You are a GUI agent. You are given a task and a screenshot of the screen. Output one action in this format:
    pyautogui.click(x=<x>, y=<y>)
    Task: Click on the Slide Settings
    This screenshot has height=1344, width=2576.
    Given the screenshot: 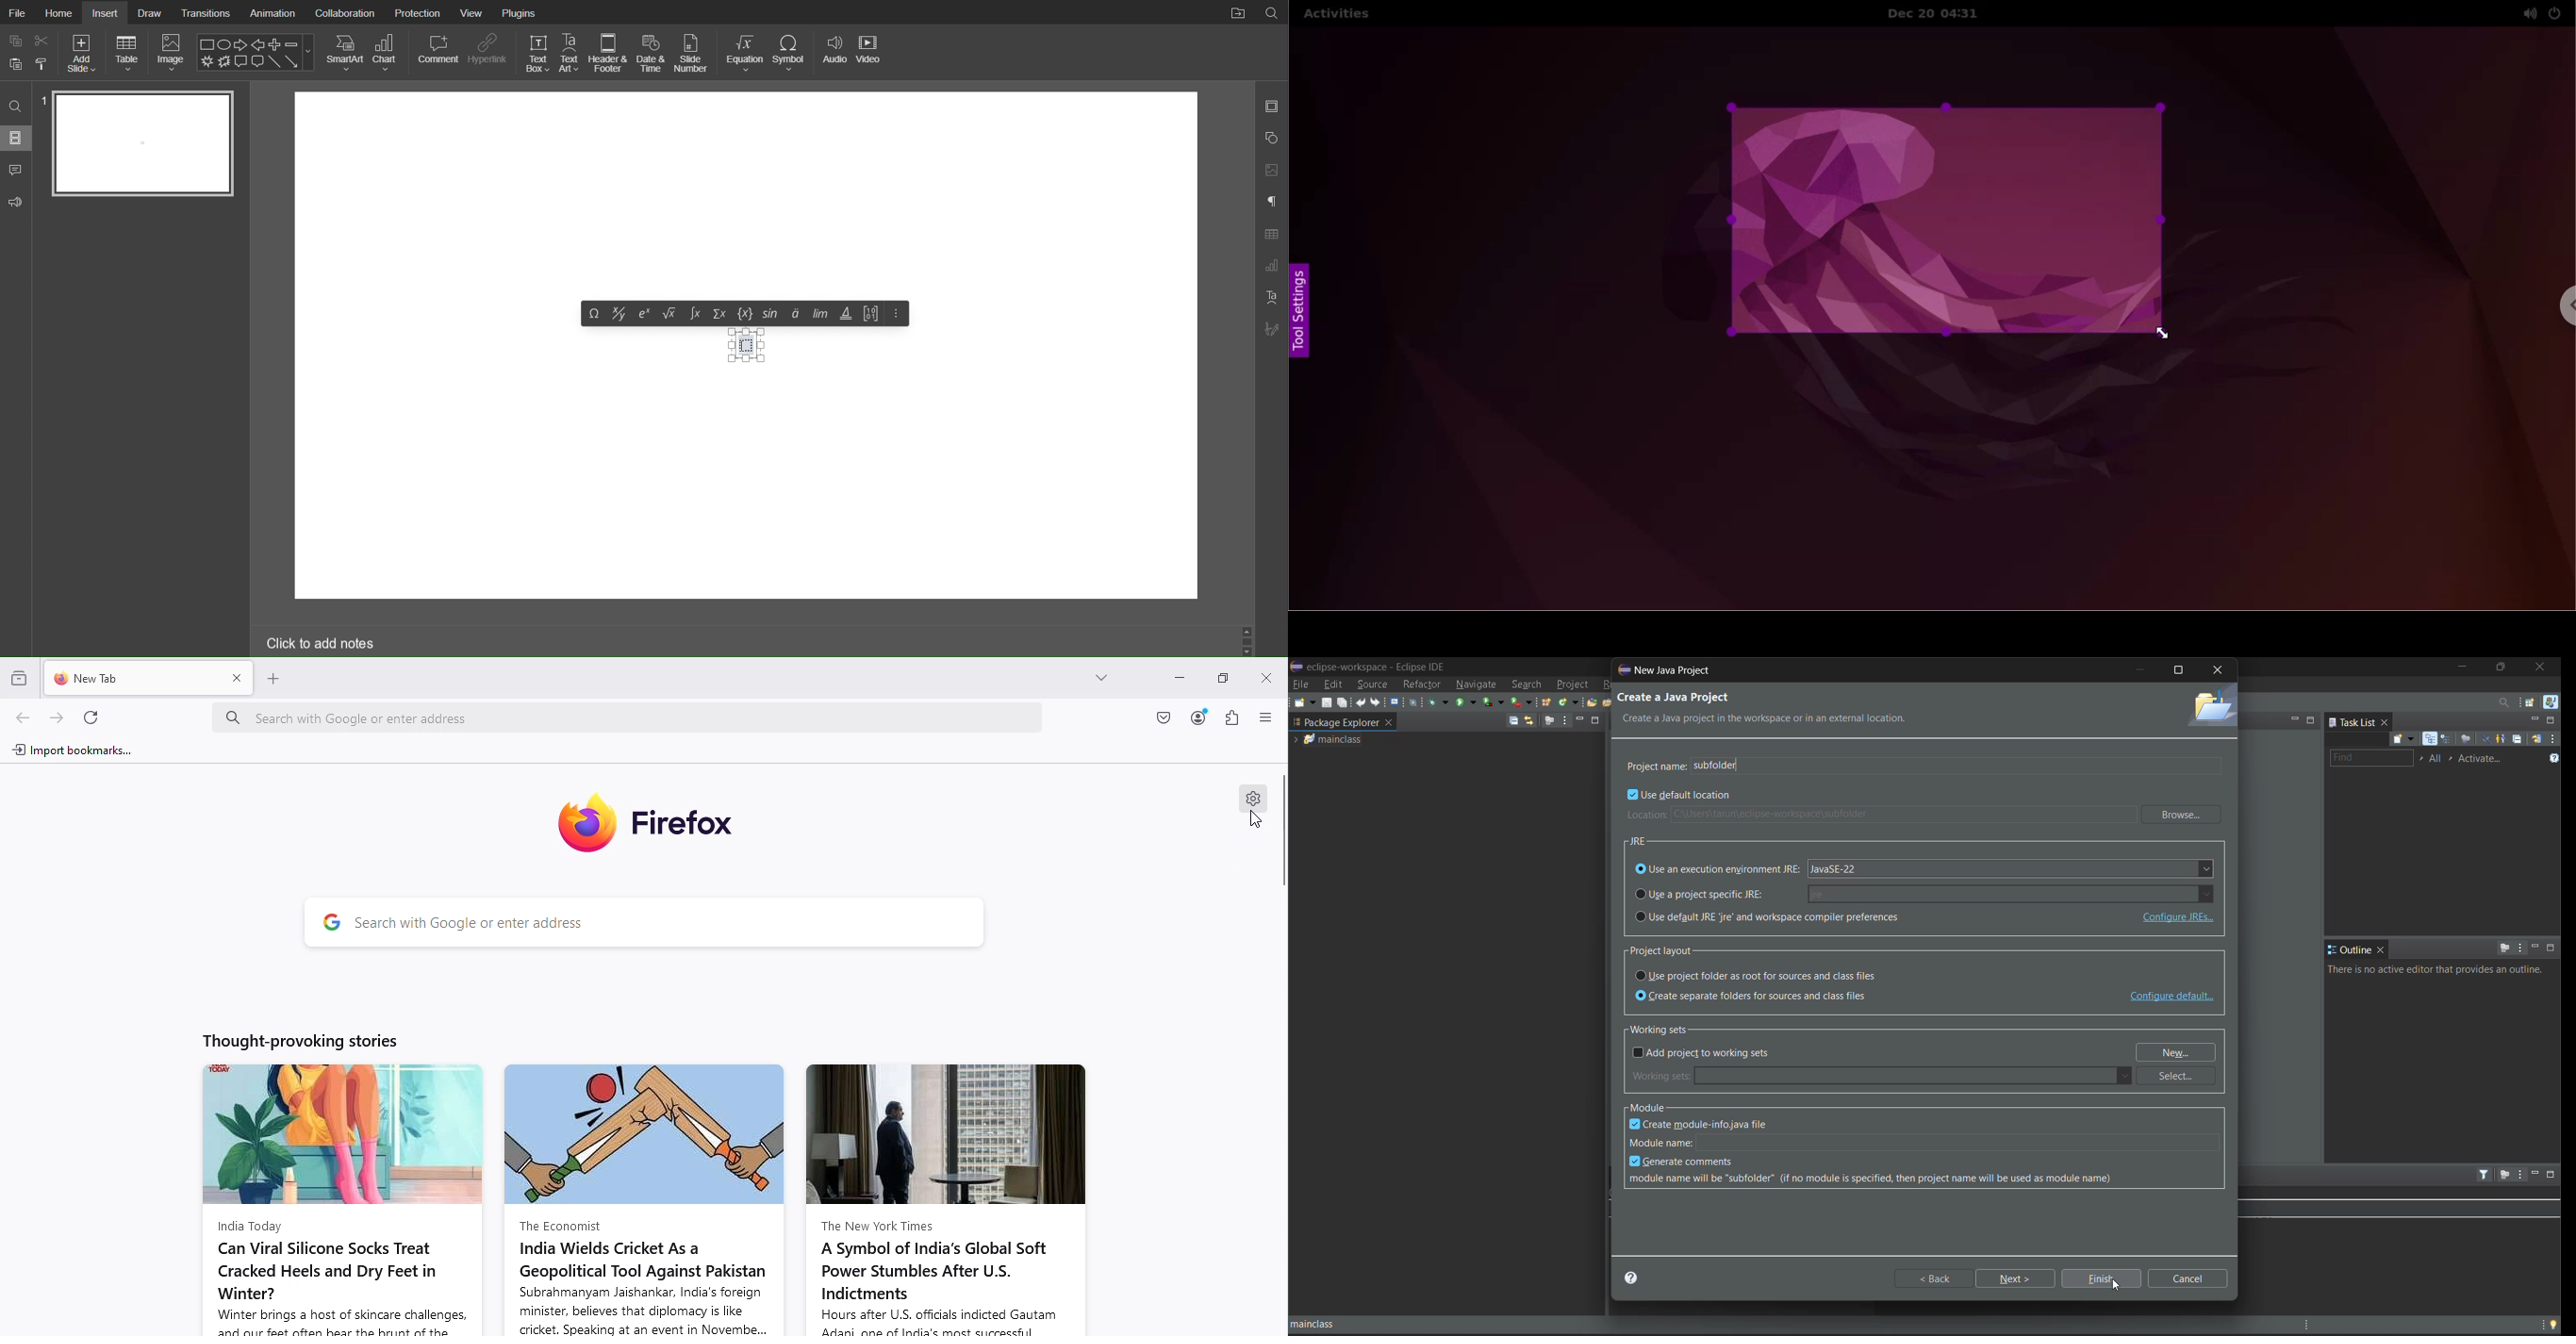 What is the action you would take?
    pyautogui.click(x=1271, y=105)
    